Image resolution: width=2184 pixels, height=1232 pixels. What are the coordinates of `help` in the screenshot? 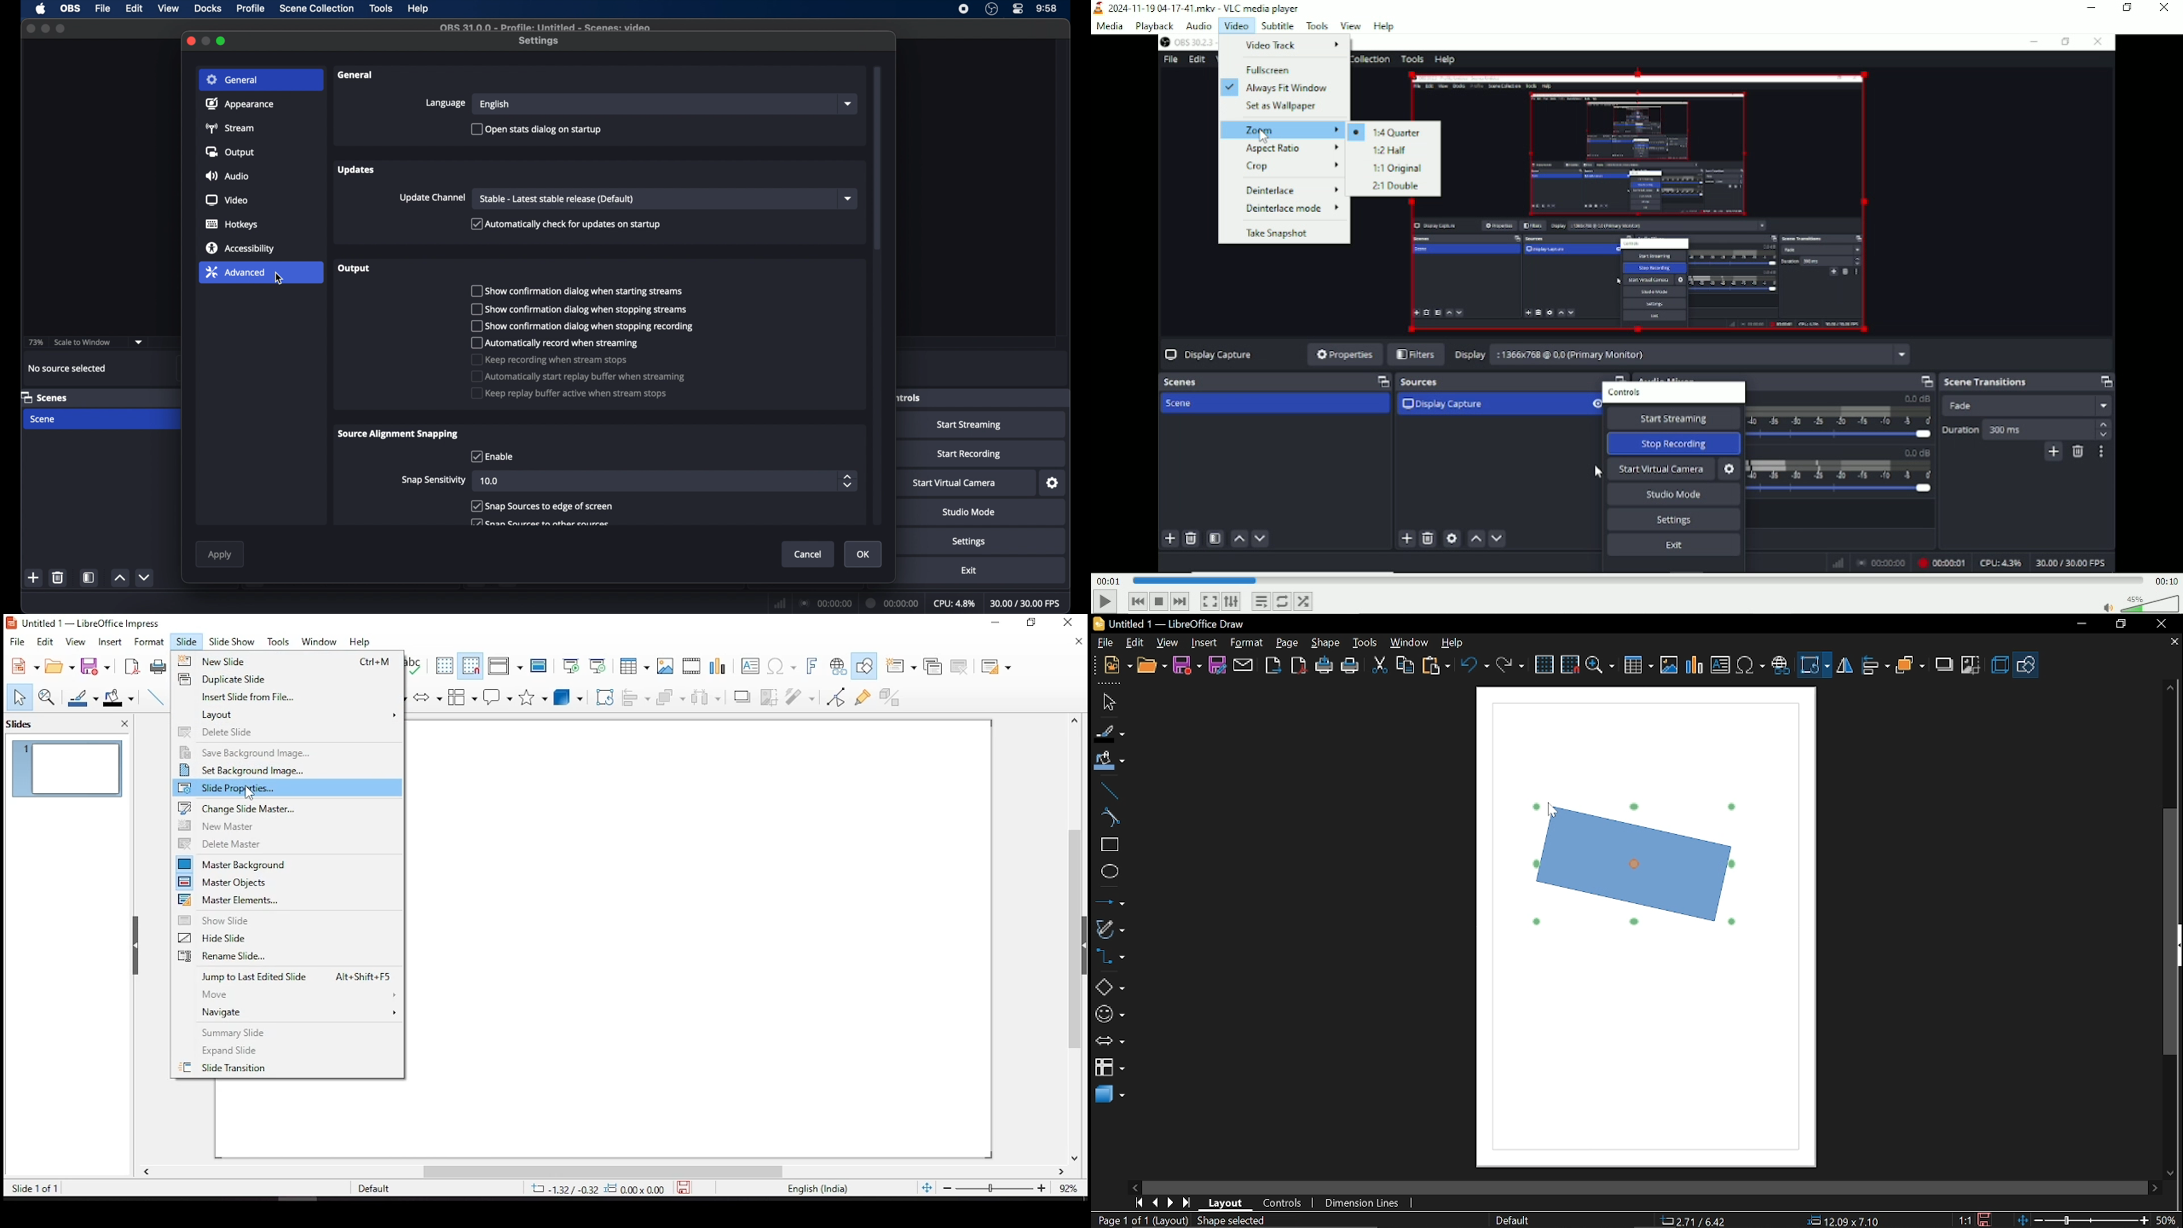 It's located at (419, 9).